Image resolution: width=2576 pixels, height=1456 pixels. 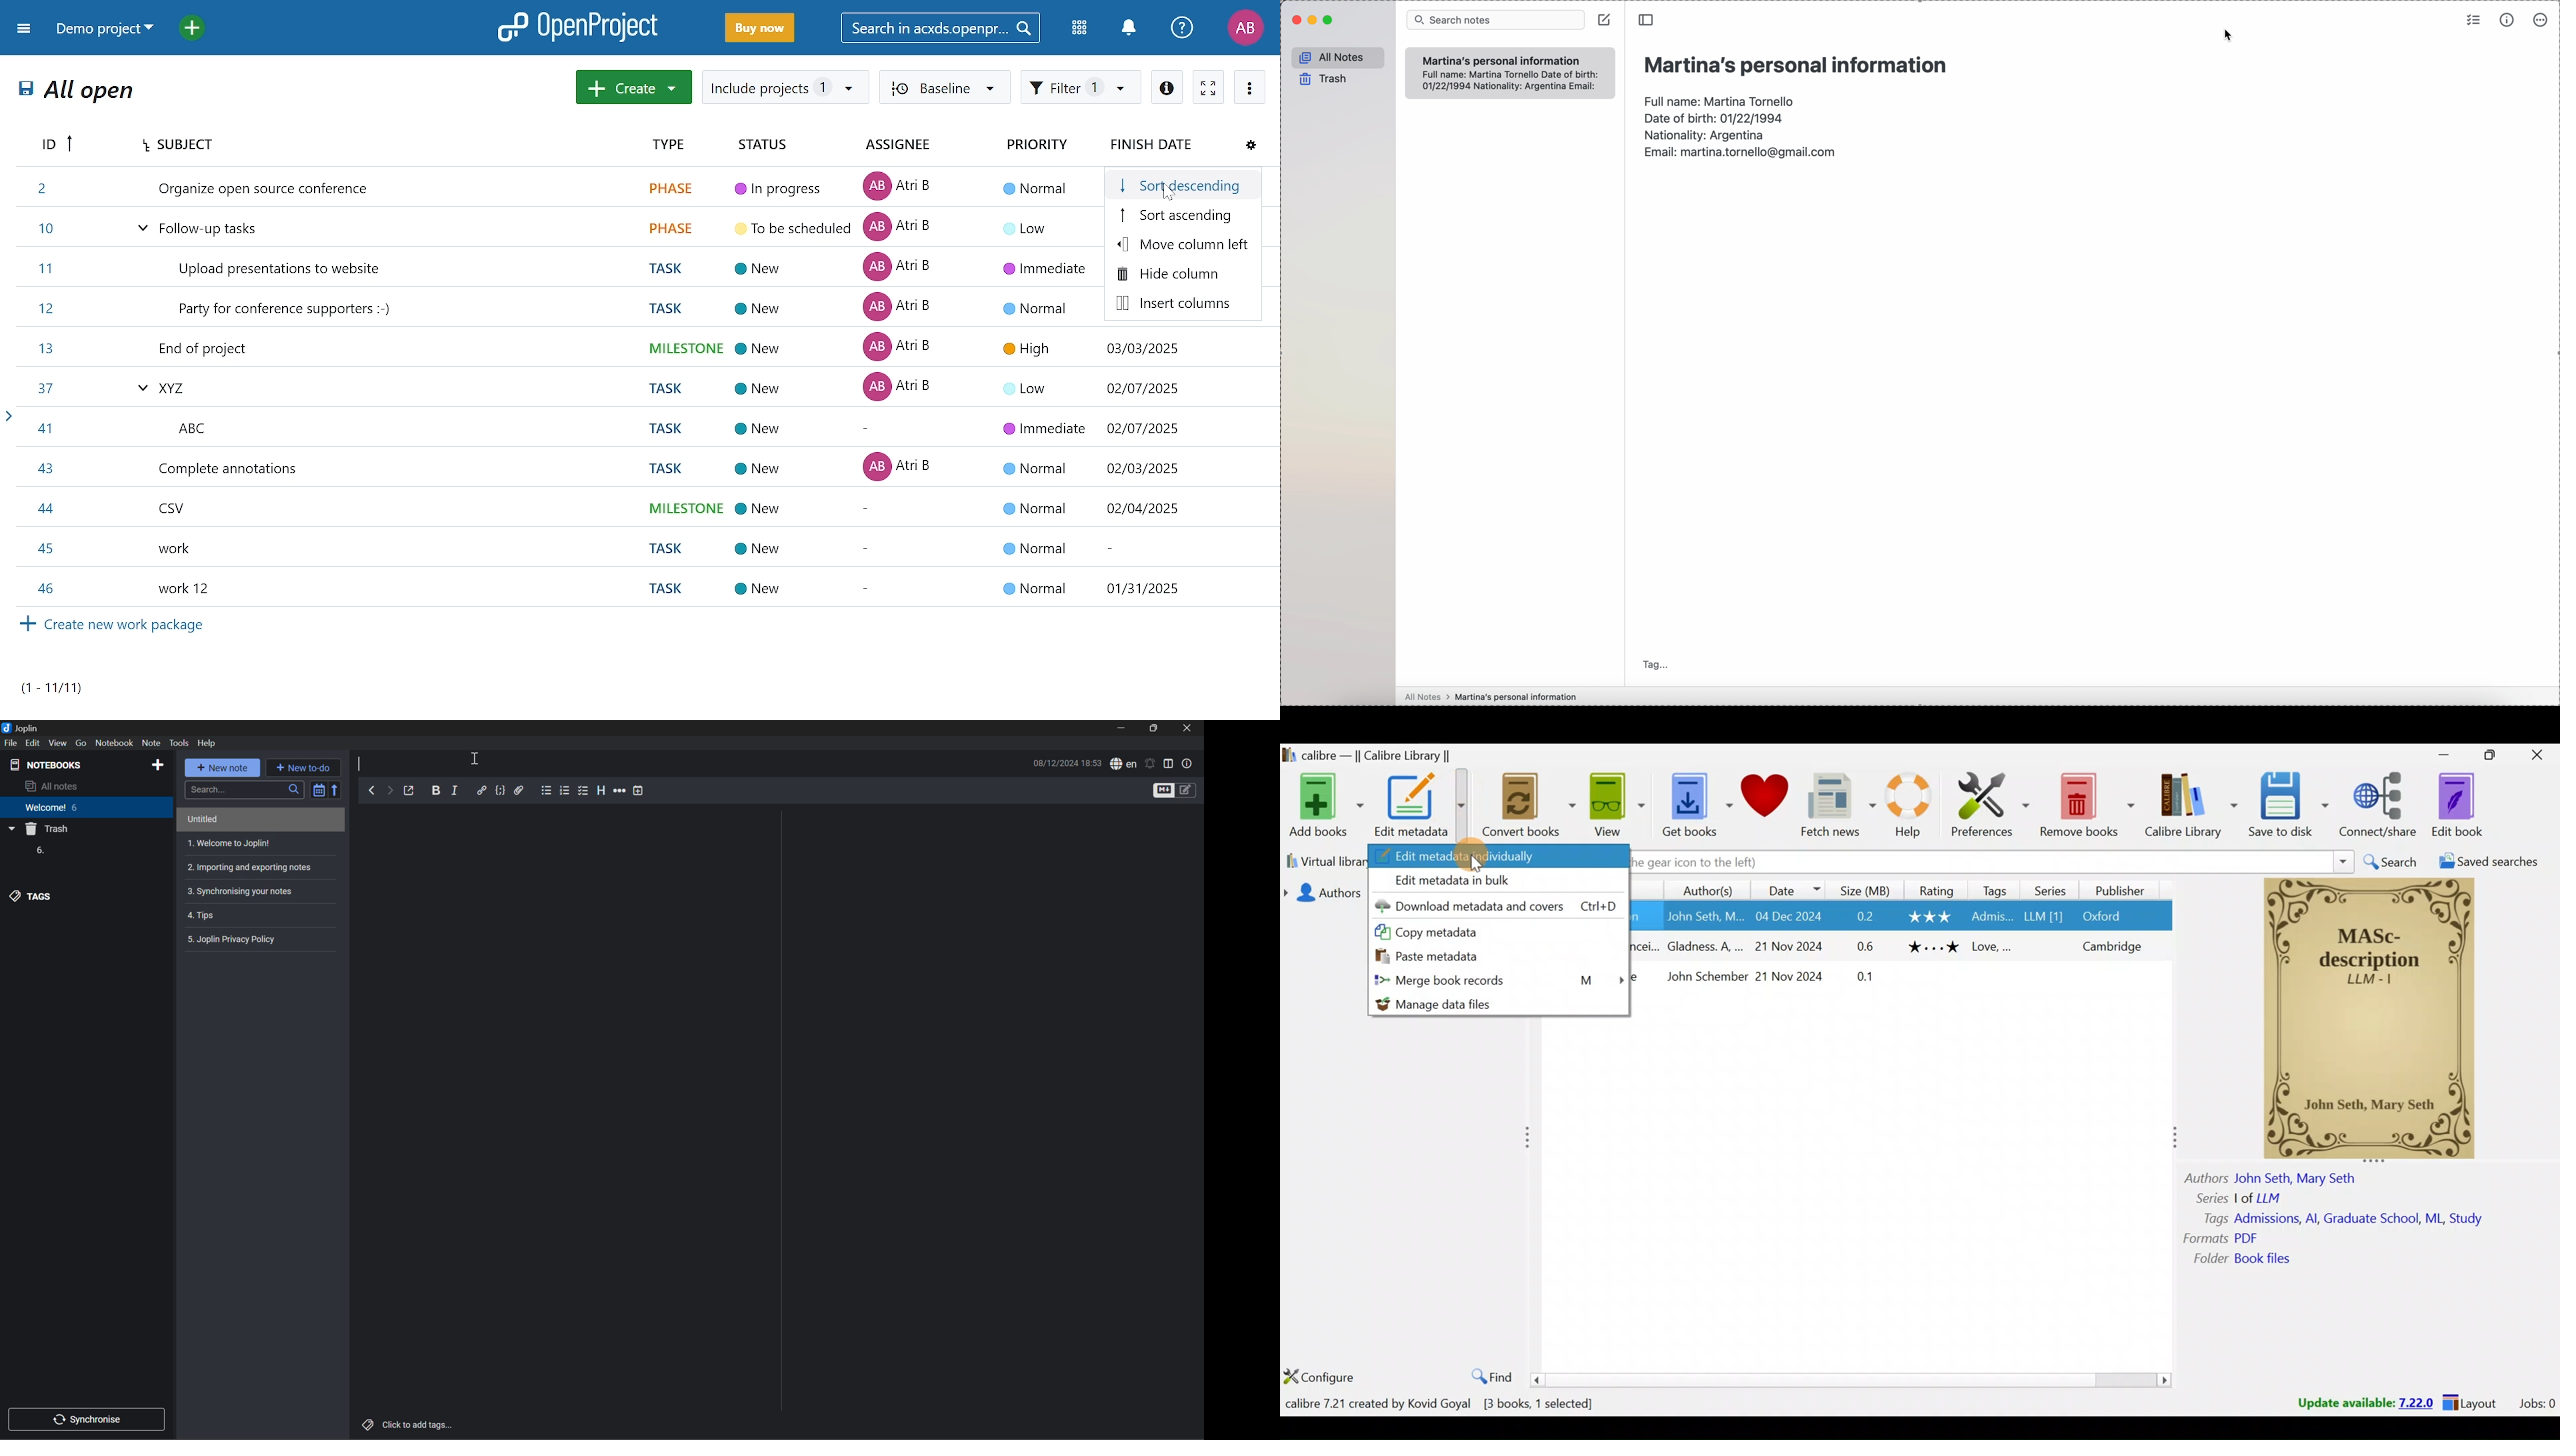 I want to click on all notes, so click(x=1337, y=57).